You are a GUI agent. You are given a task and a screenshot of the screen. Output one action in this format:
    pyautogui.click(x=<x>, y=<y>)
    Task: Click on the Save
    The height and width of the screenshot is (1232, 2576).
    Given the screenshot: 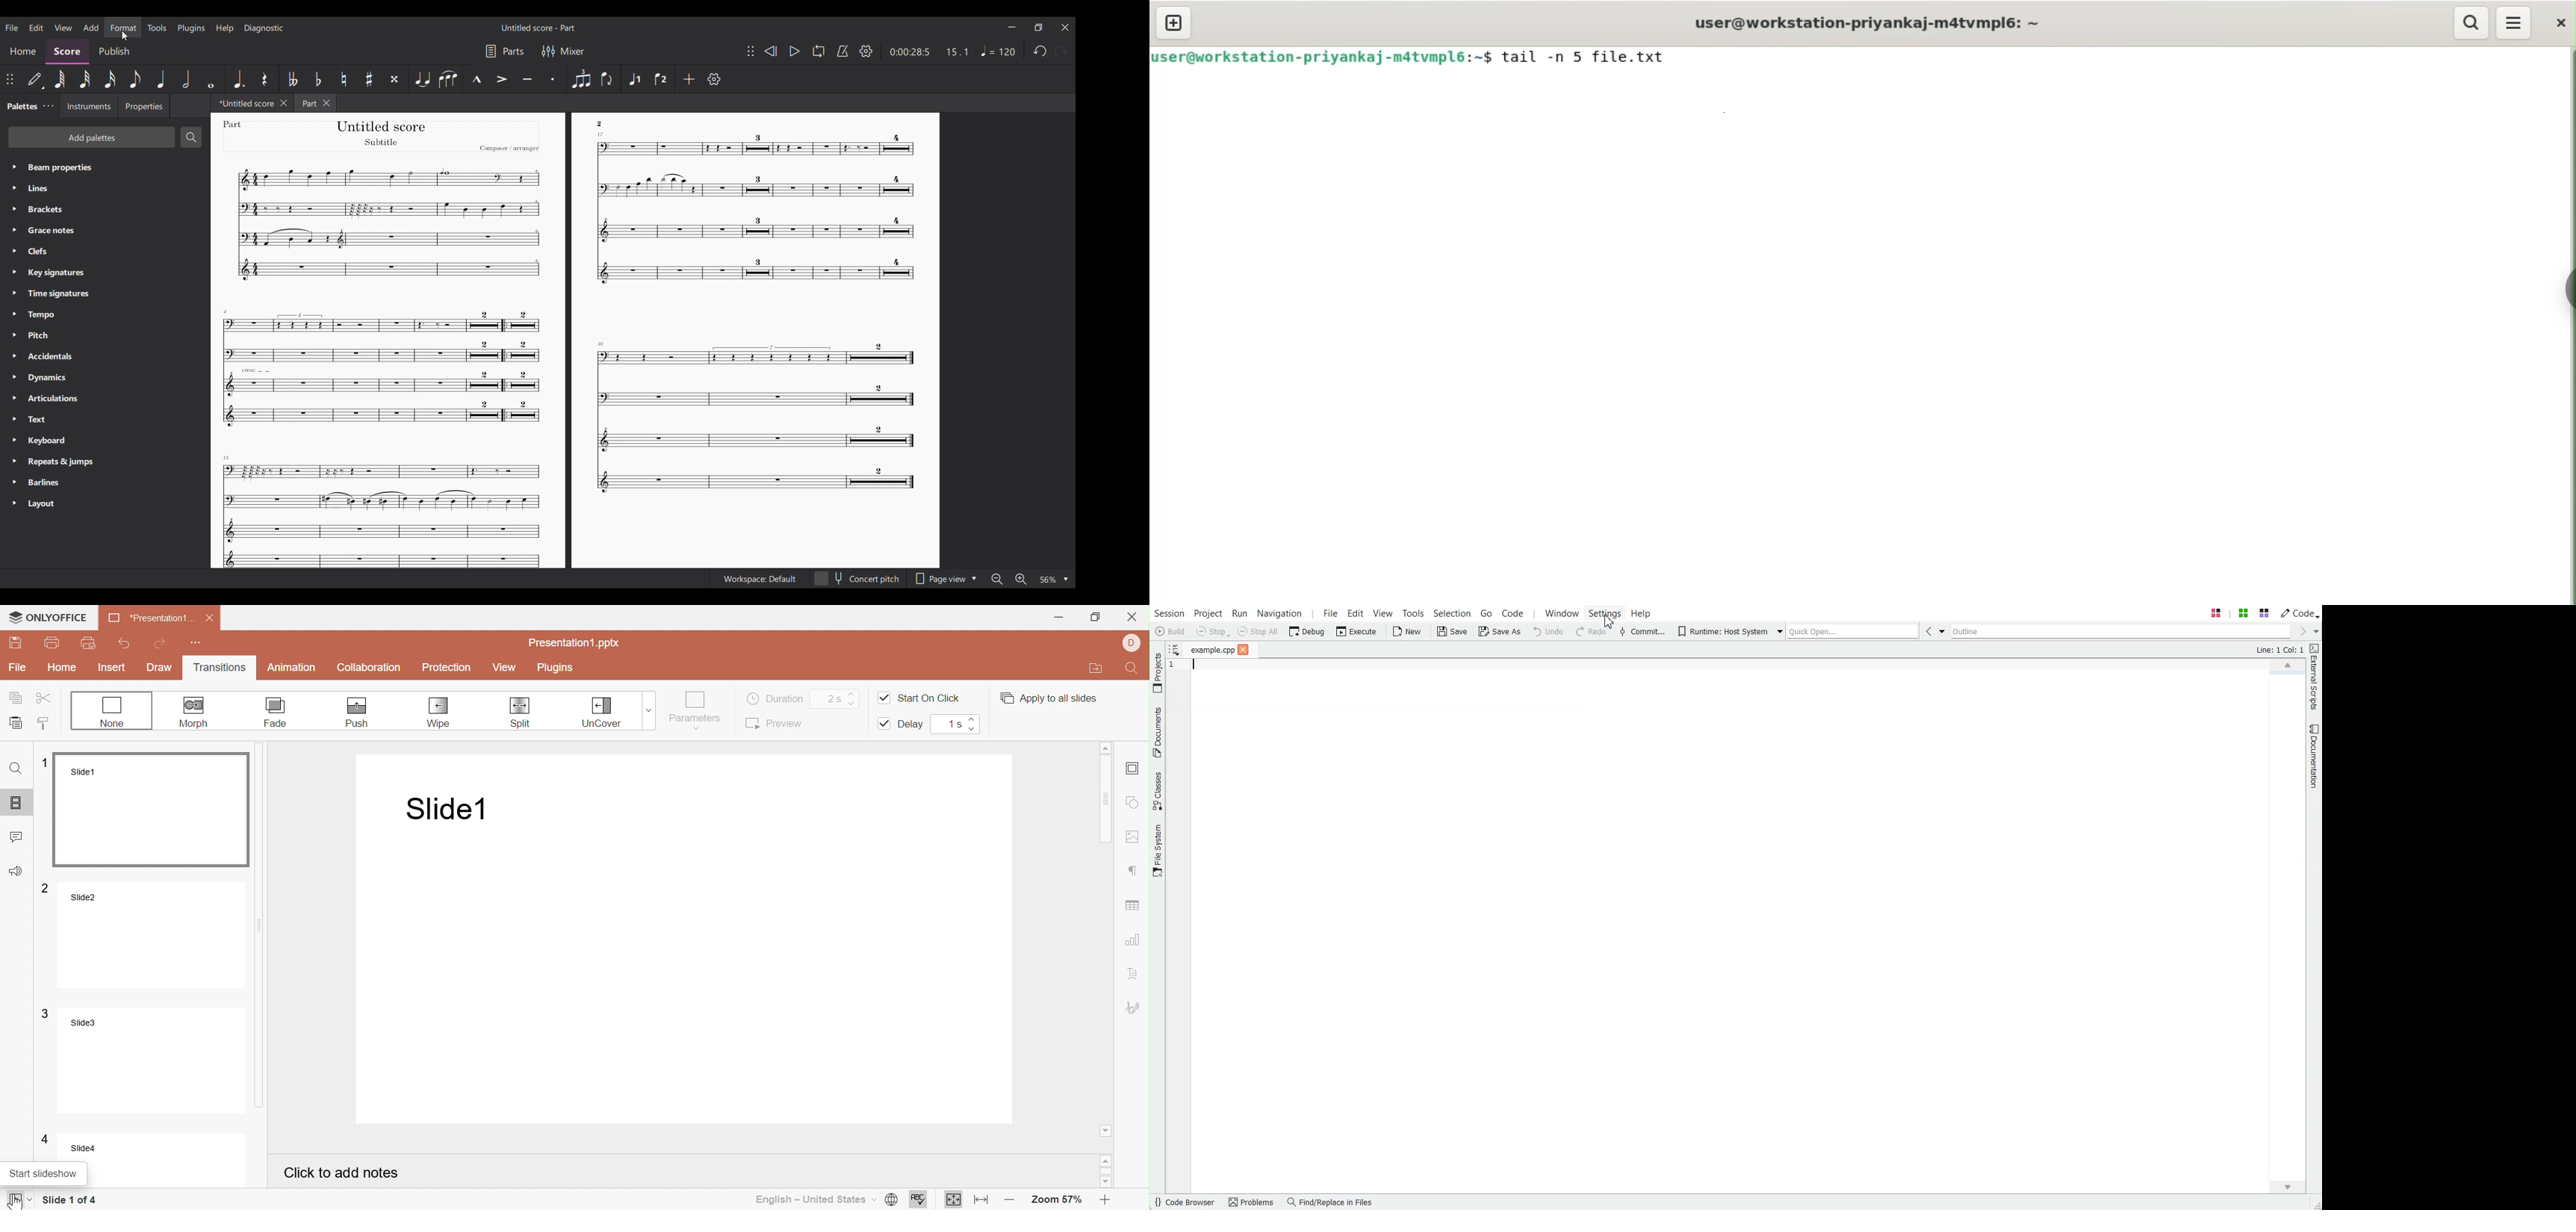 What is the action you would take?
    pyautogui.click(x=16, y=642)
    